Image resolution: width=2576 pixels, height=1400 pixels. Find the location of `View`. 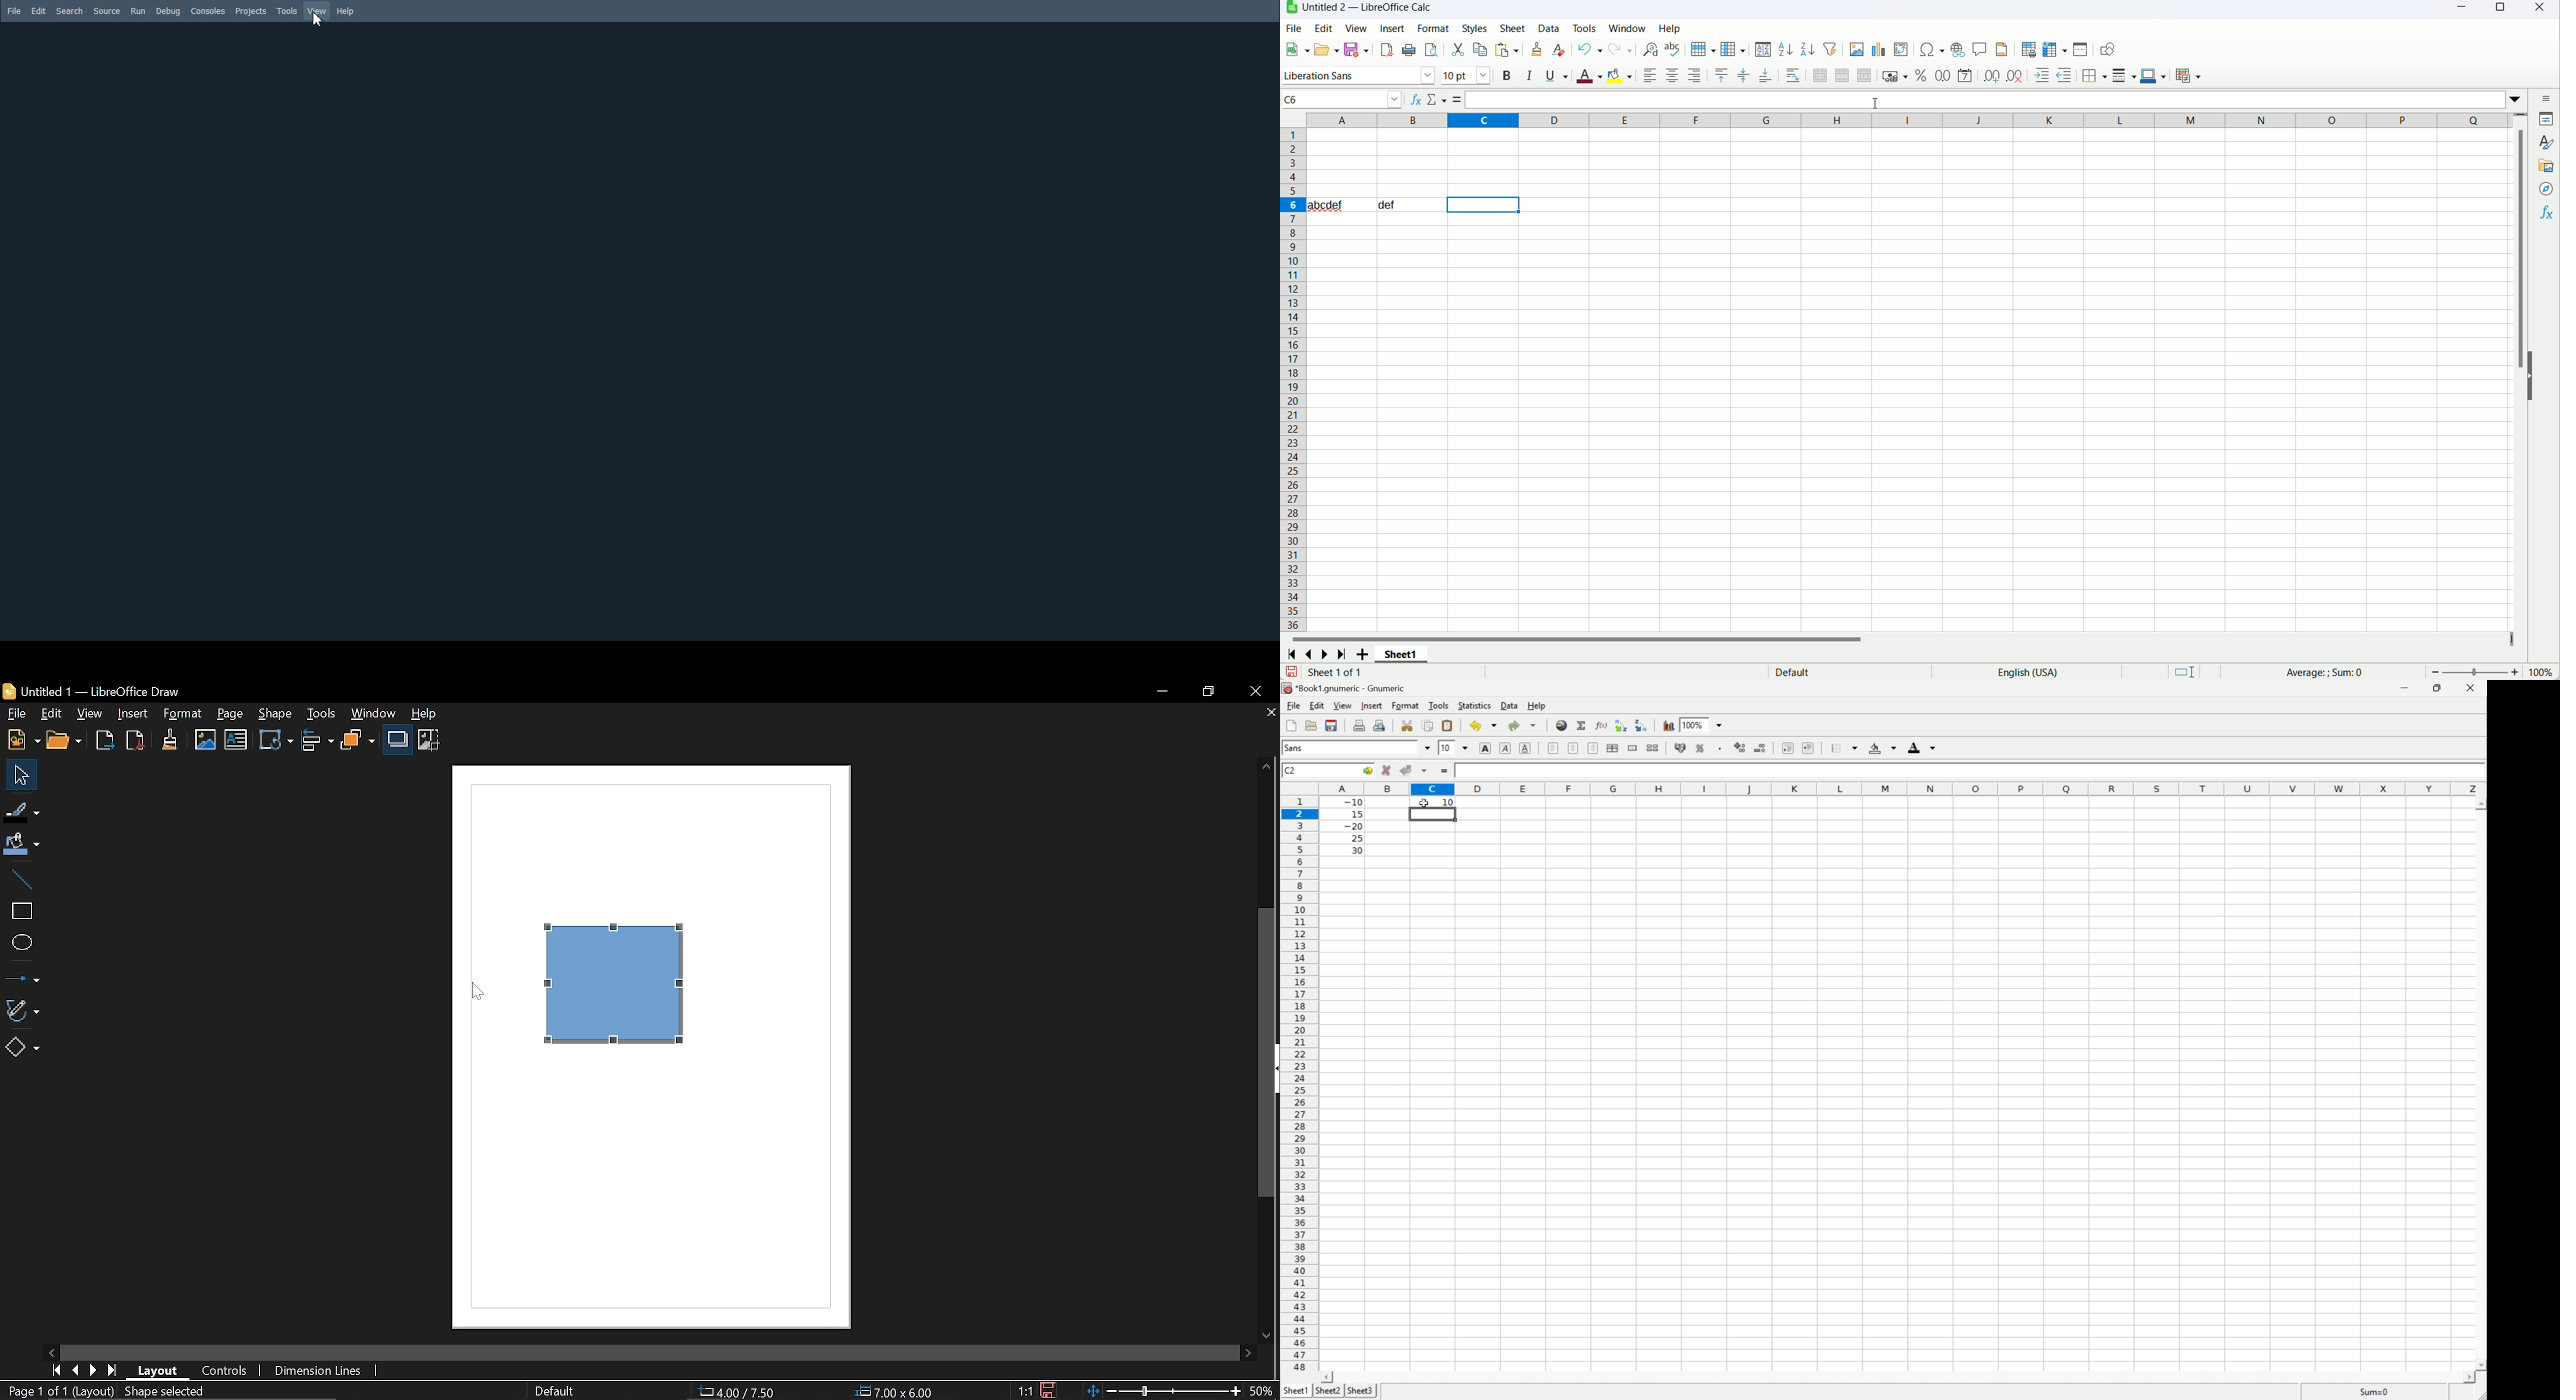

View is located at coordinates (1343, 705).